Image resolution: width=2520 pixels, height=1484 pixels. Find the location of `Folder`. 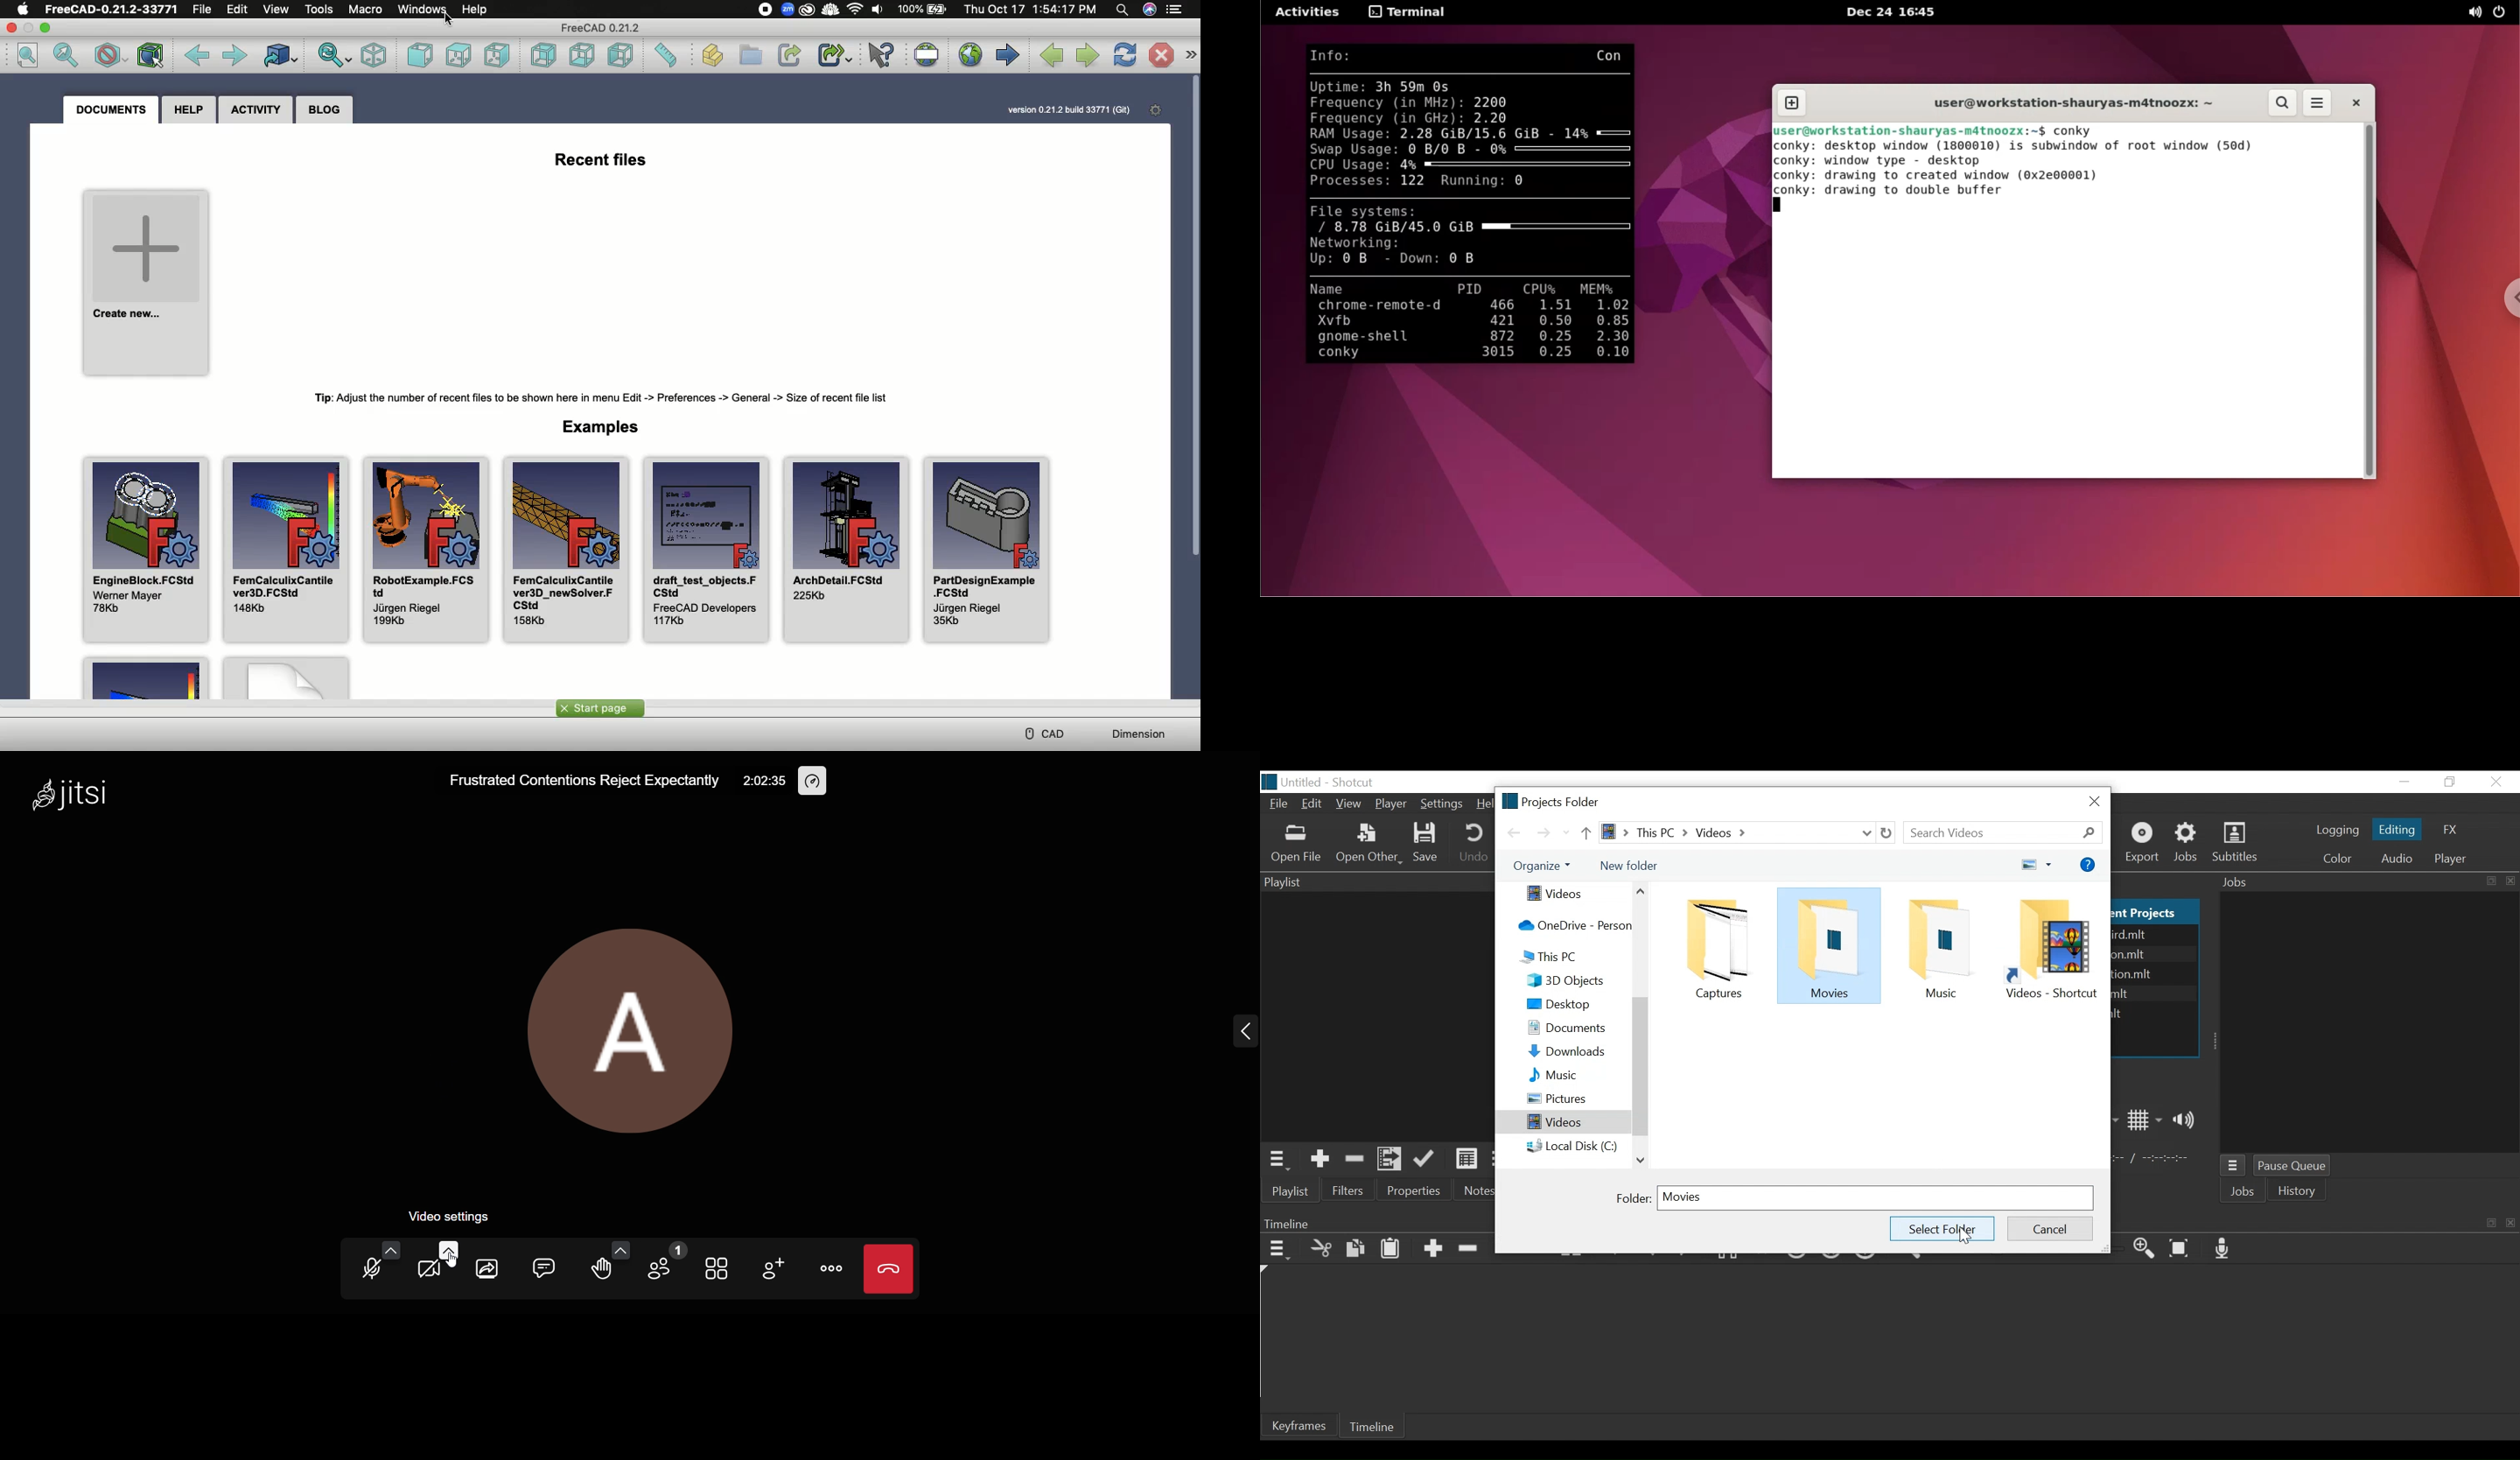

Folder is located at coordinates (1935, 947).